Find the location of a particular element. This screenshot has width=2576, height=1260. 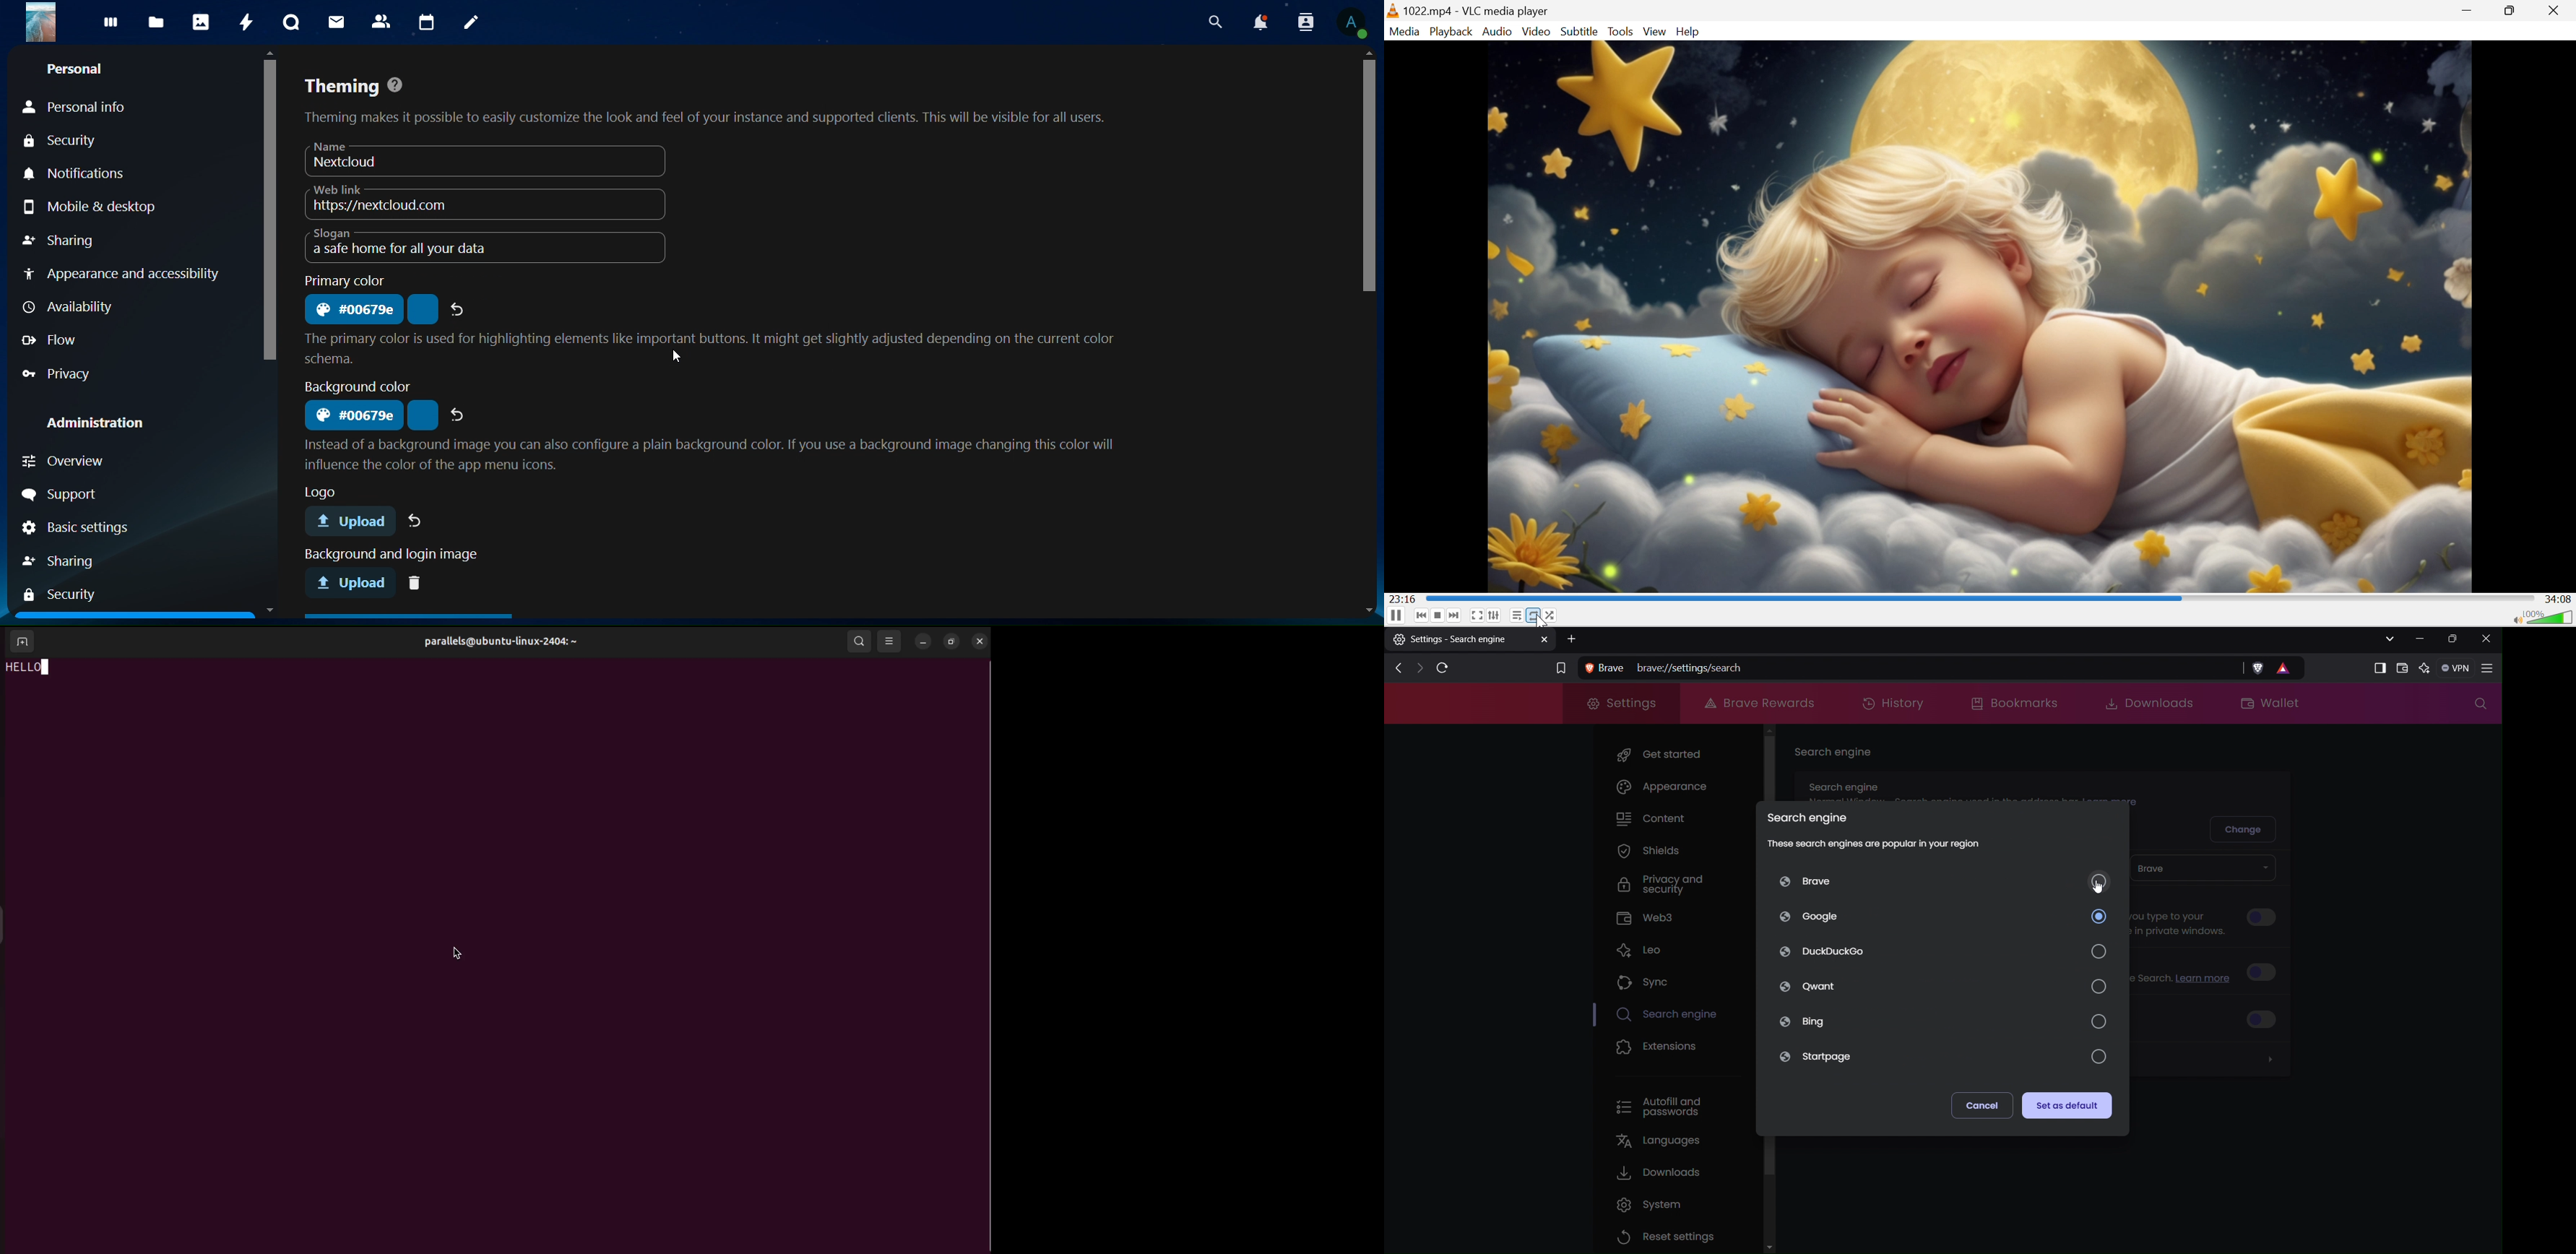

availabliity is located at coordinates (110, 309).